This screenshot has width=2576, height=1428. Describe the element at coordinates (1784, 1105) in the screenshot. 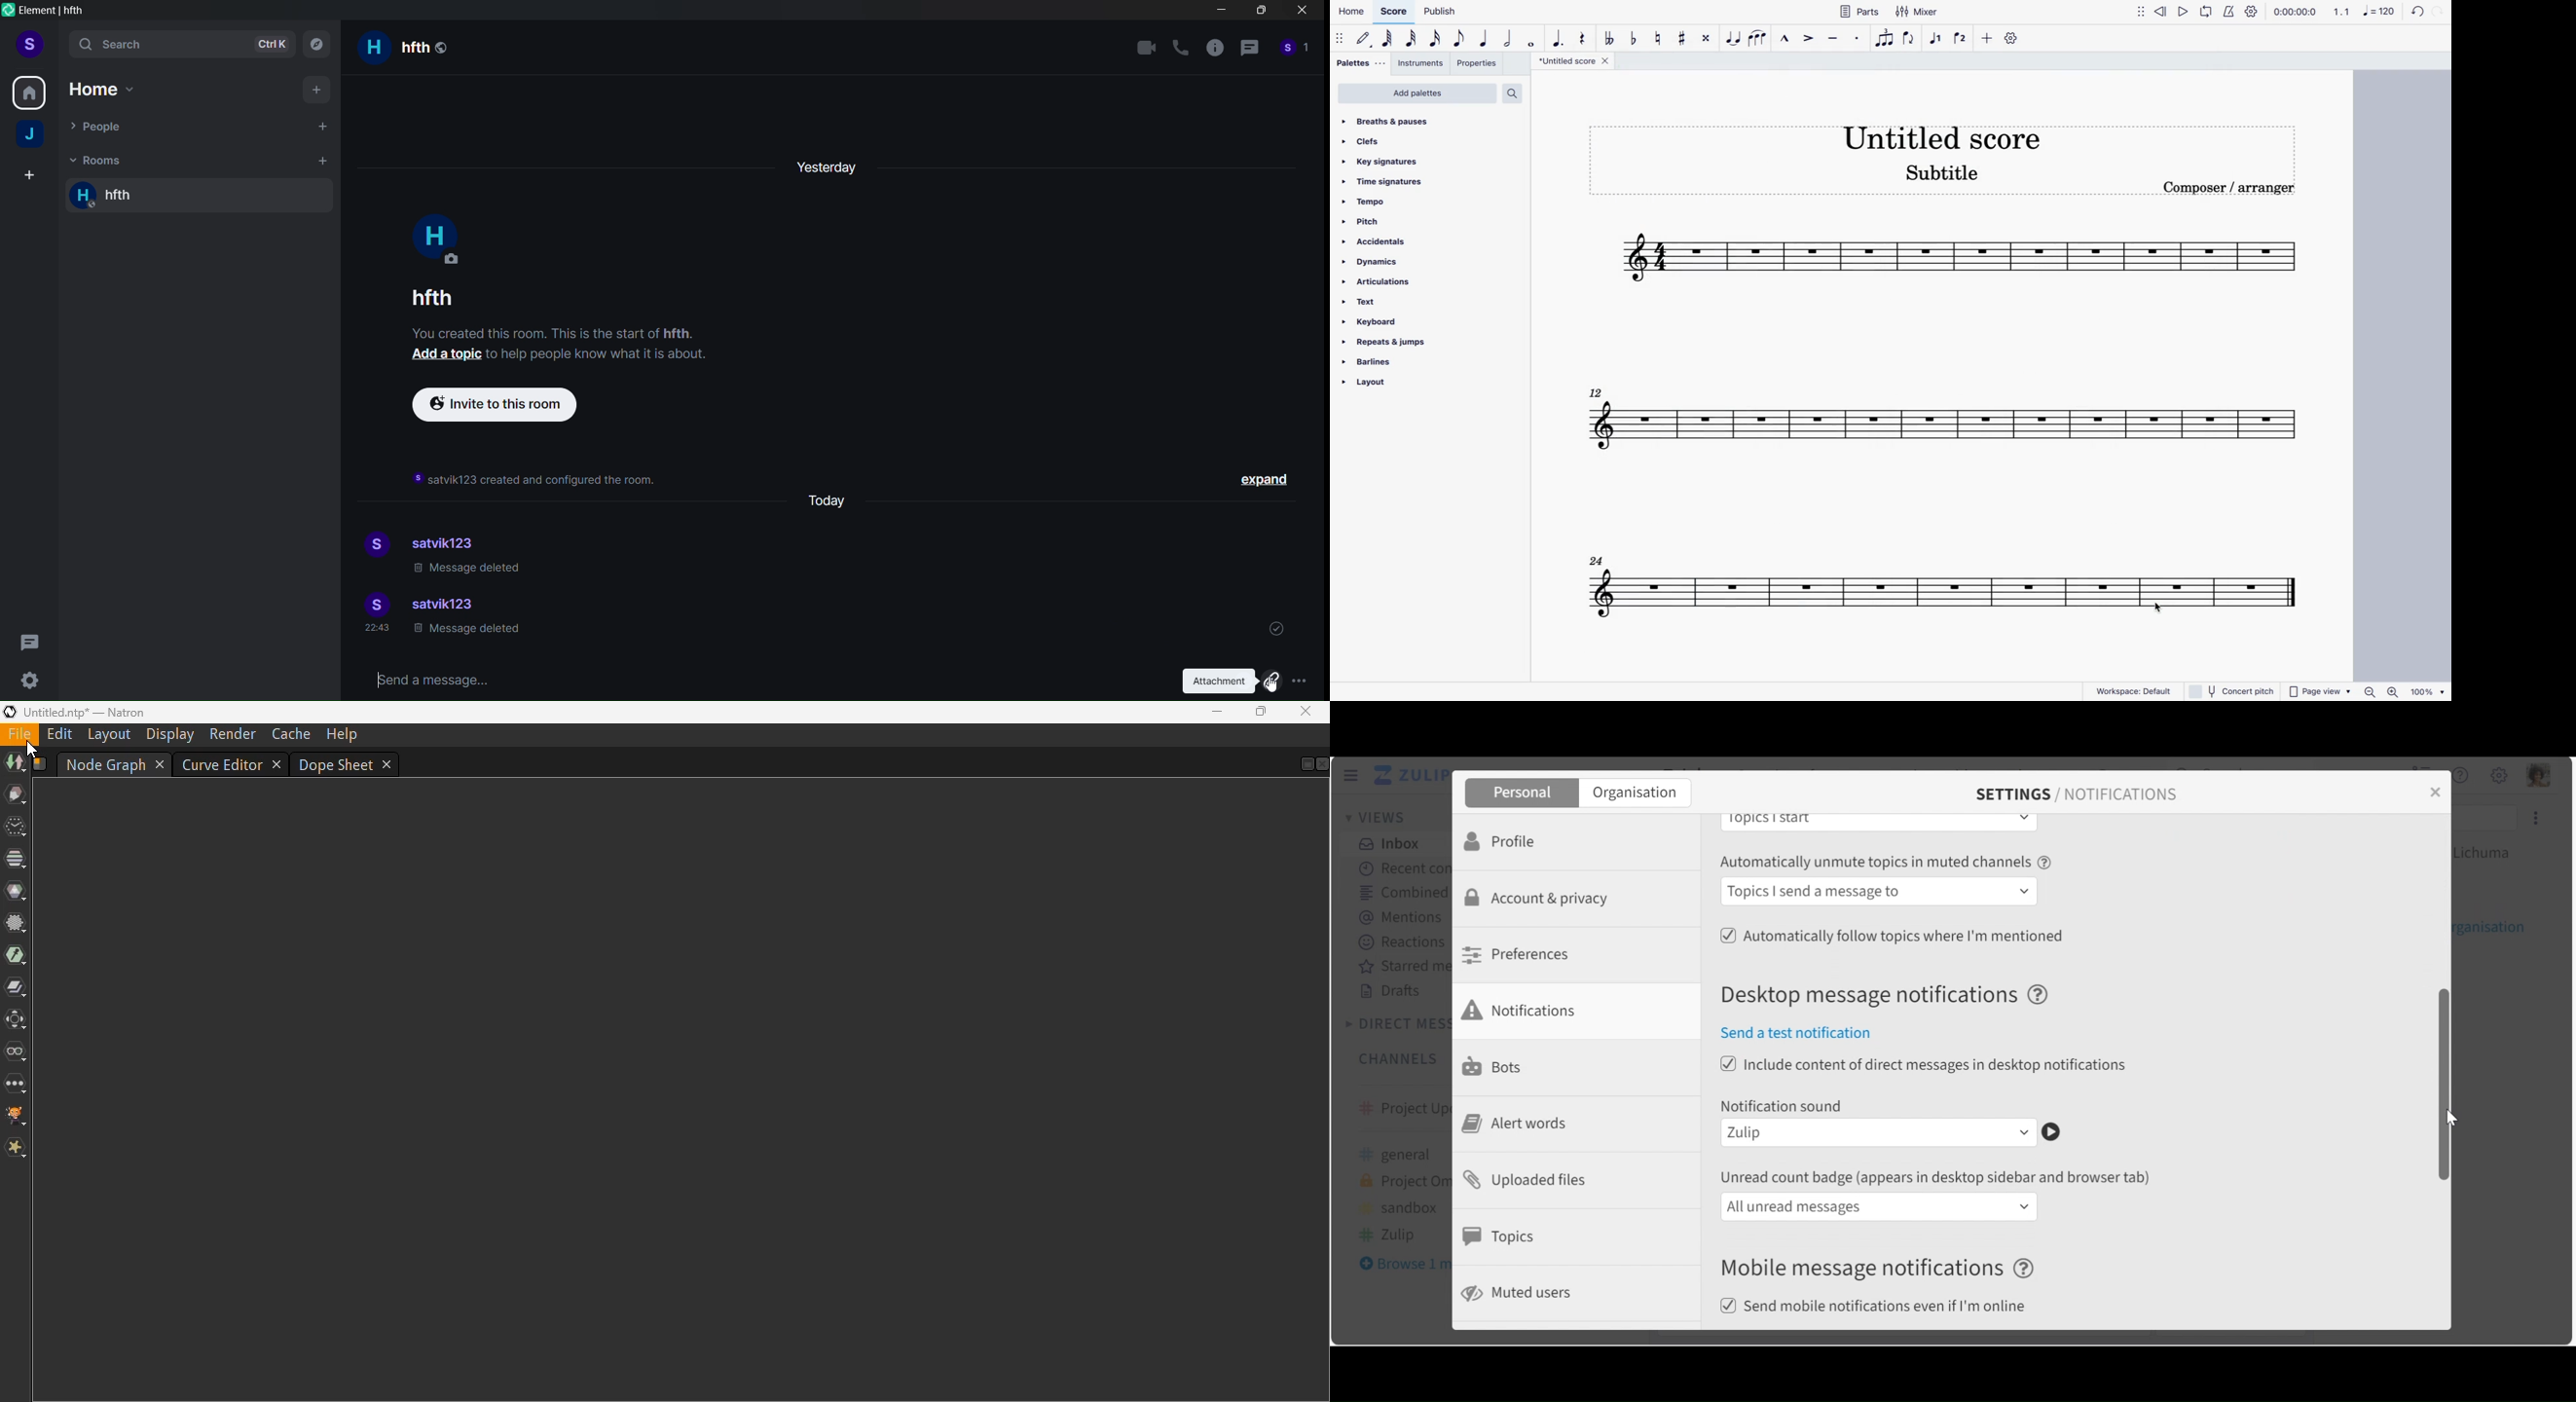

I see `Notification sound` at that location.